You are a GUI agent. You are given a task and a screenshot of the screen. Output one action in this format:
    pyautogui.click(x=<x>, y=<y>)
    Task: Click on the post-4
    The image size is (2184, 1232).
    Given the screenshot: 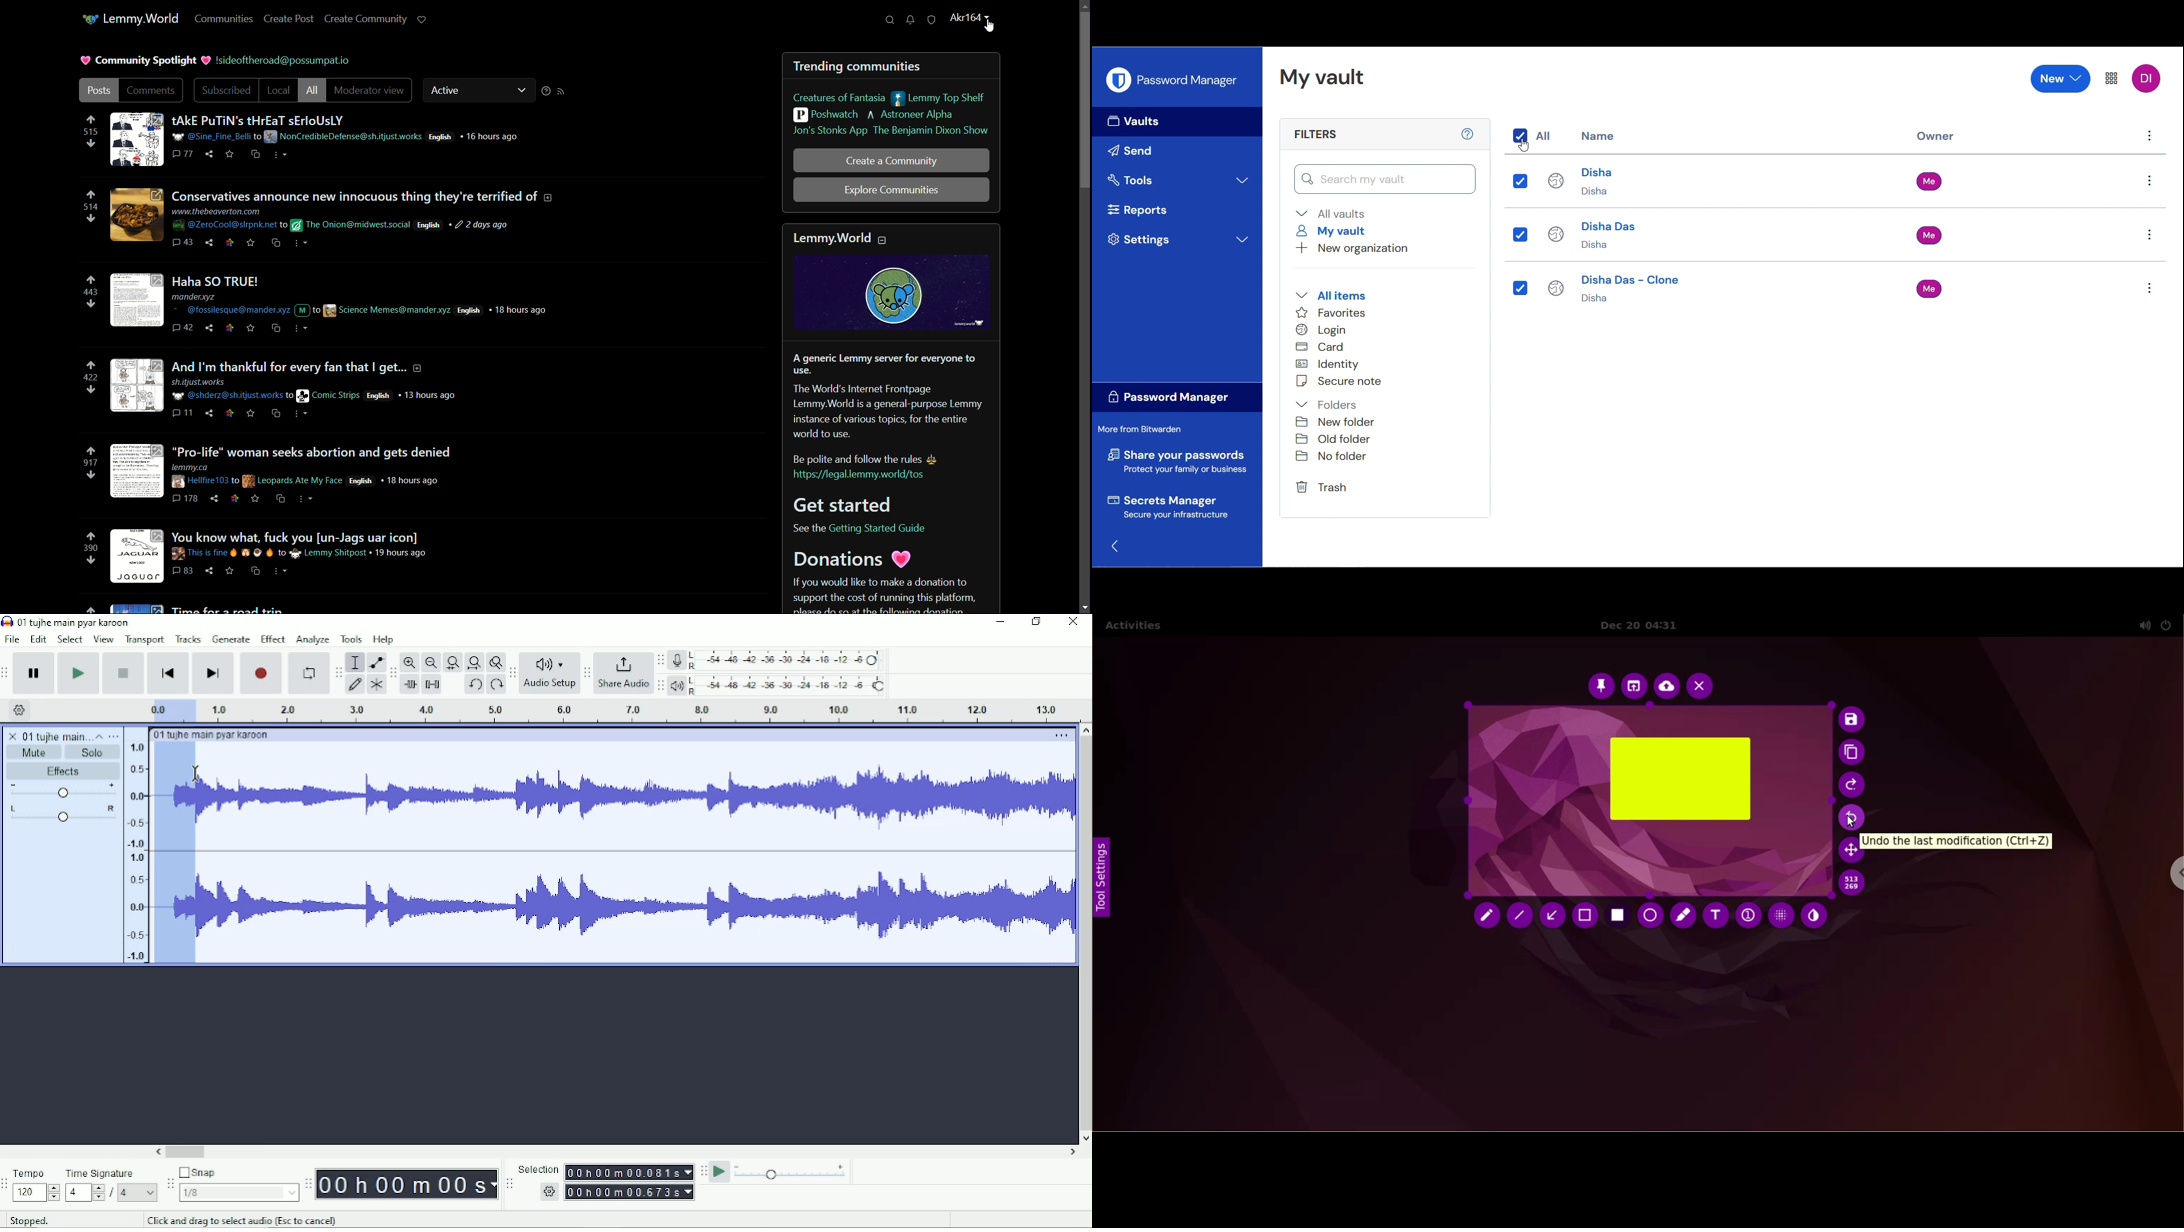 What is the action you would take?
    pyautogui.click(x=285, y=387)
    